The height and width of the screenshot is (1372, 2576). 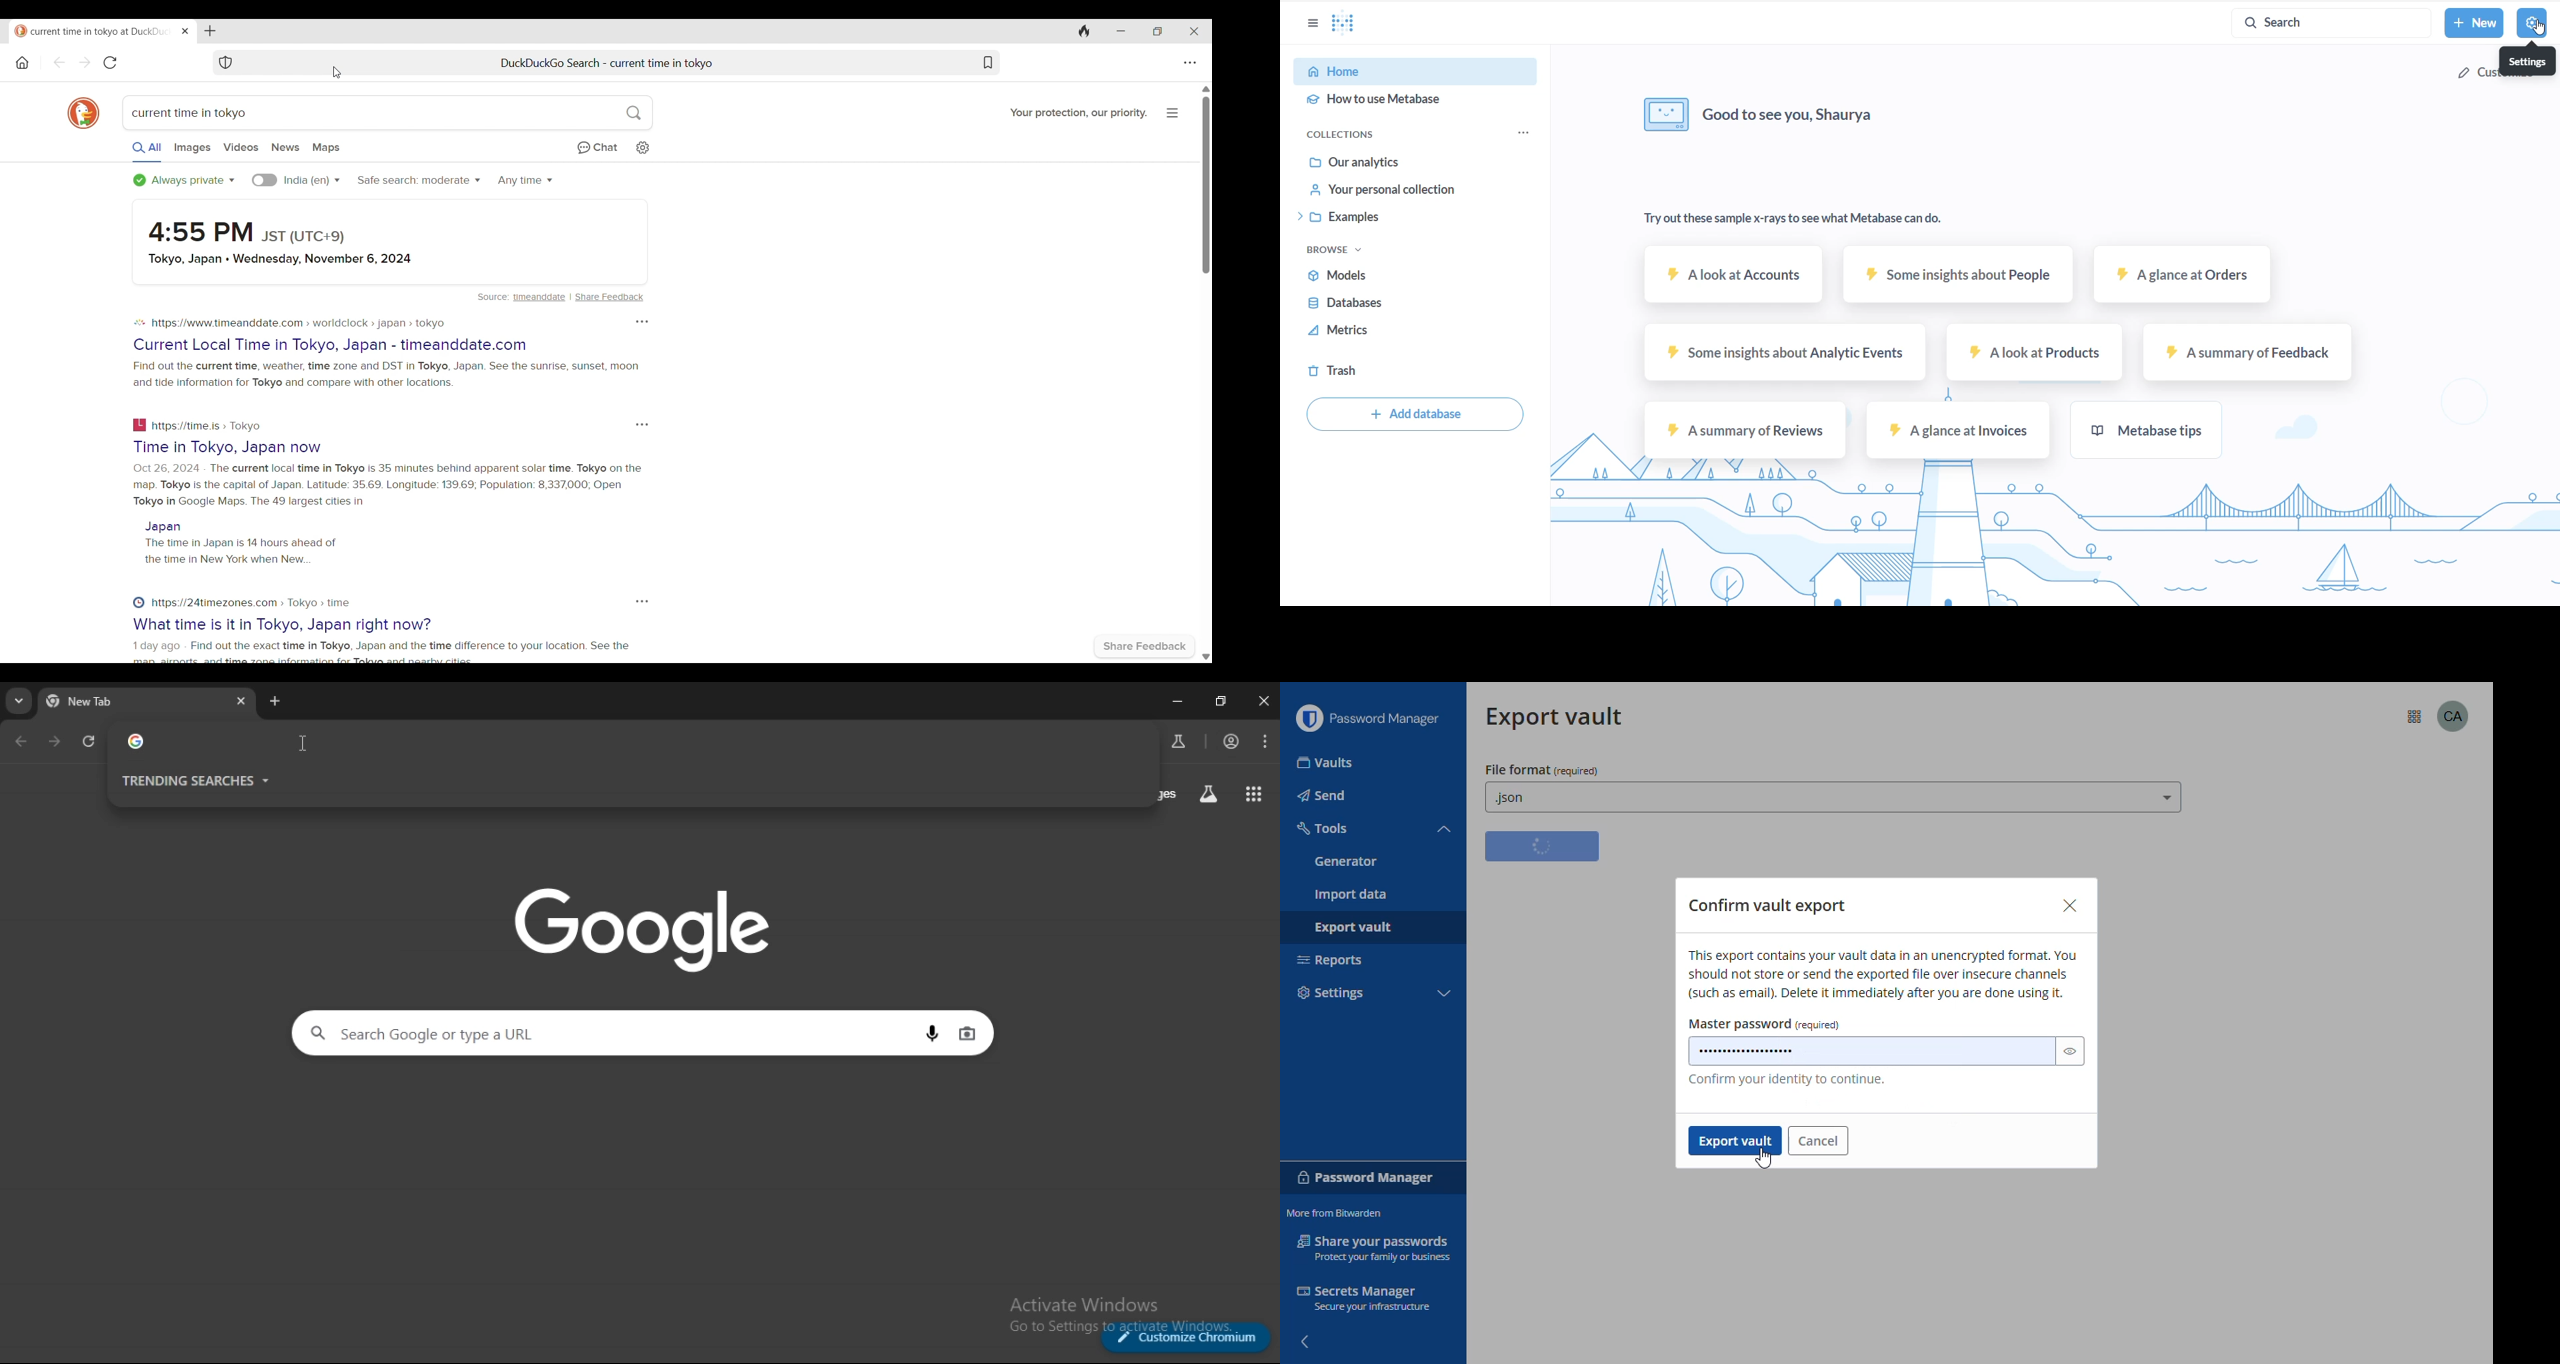 I want to click on customize chromium, so click(x=1187, y=1337).